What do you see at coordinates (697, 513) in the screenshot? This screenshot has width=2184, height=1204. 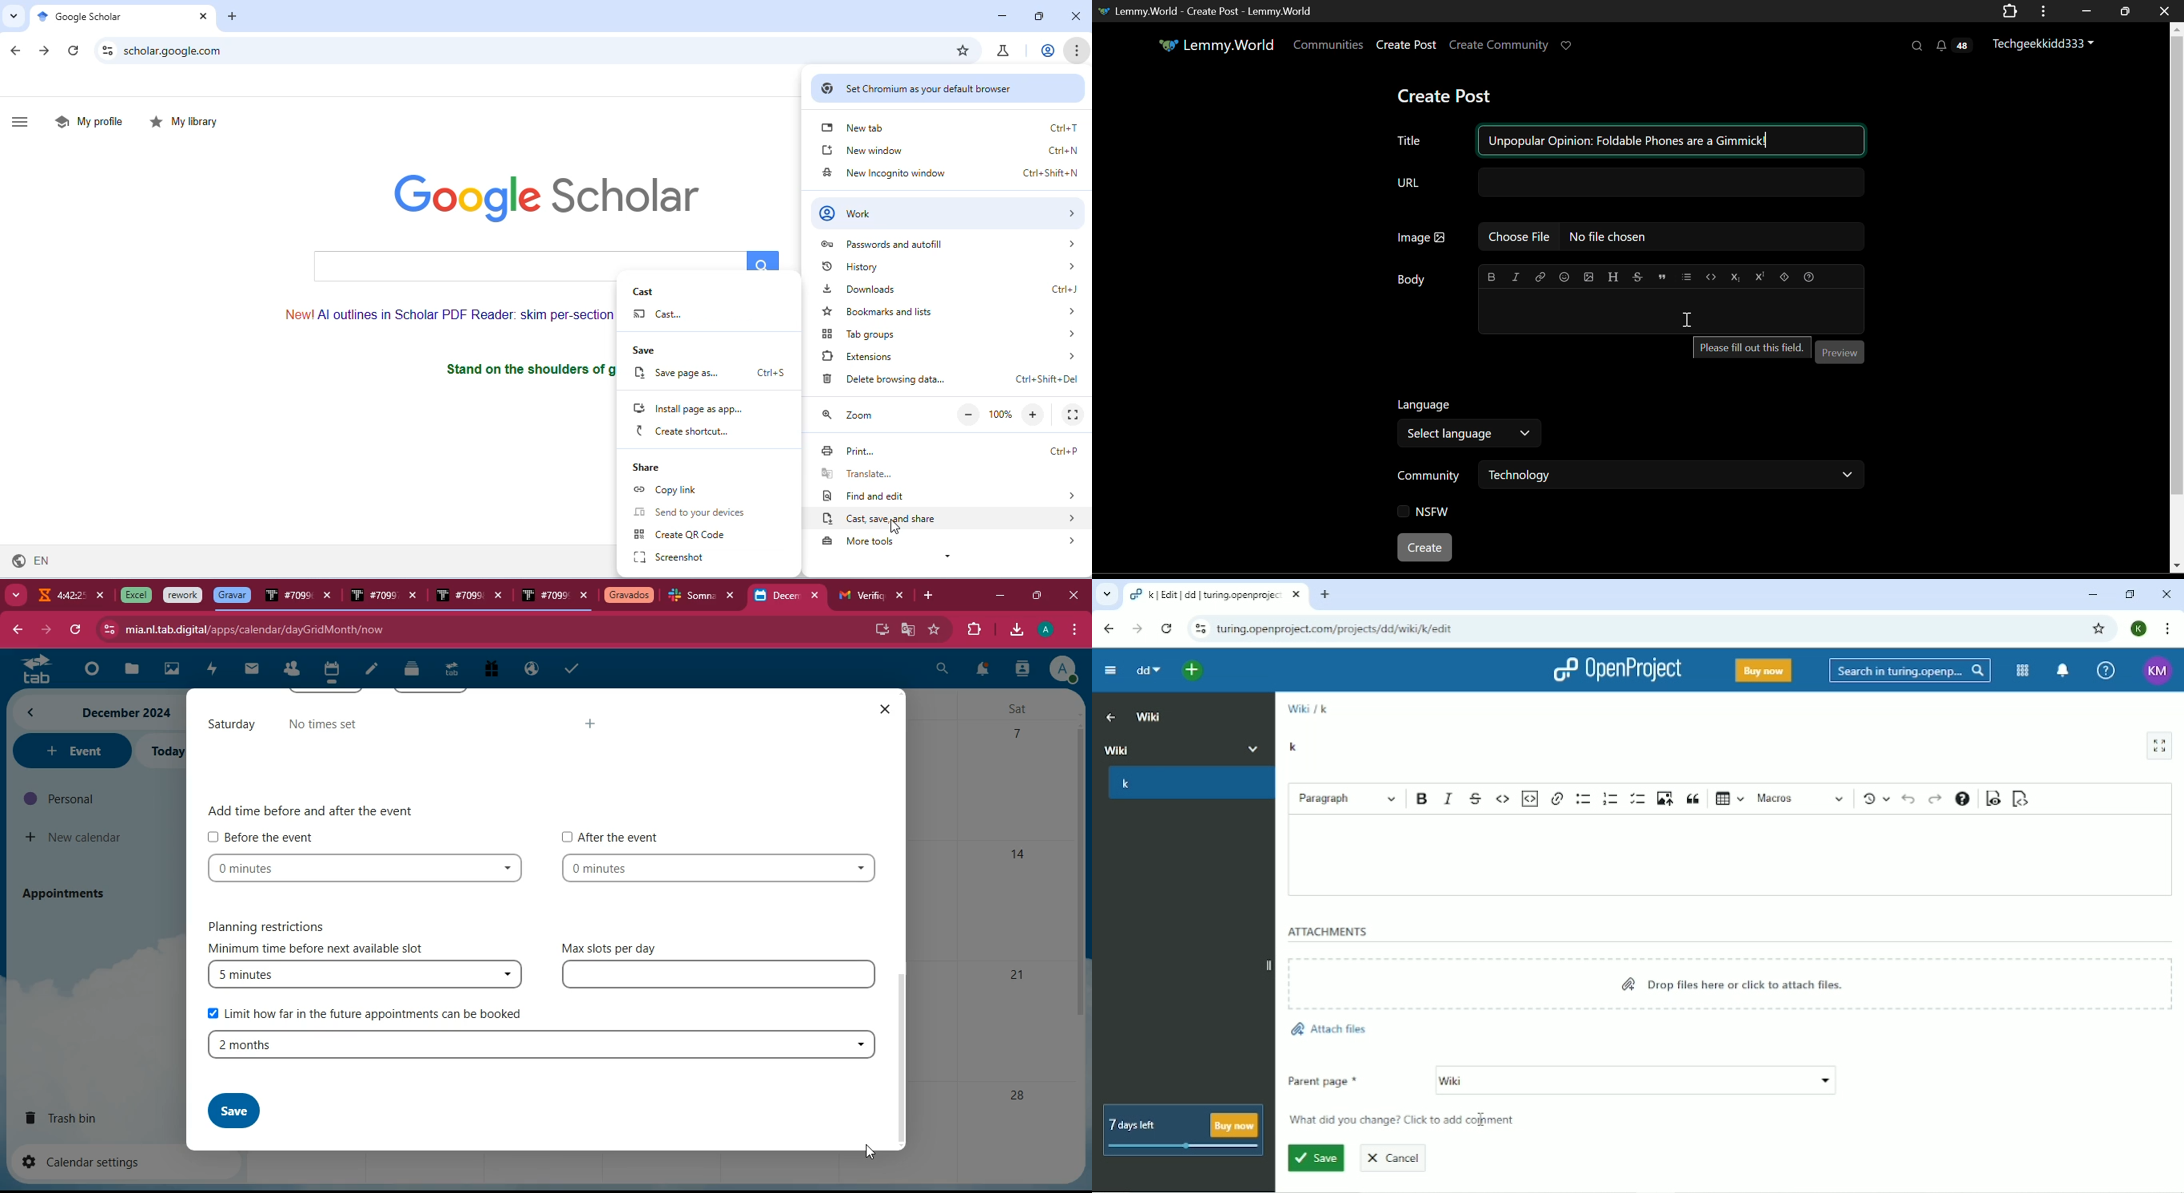 I see `send to devices` at bounding box center [697, 513].